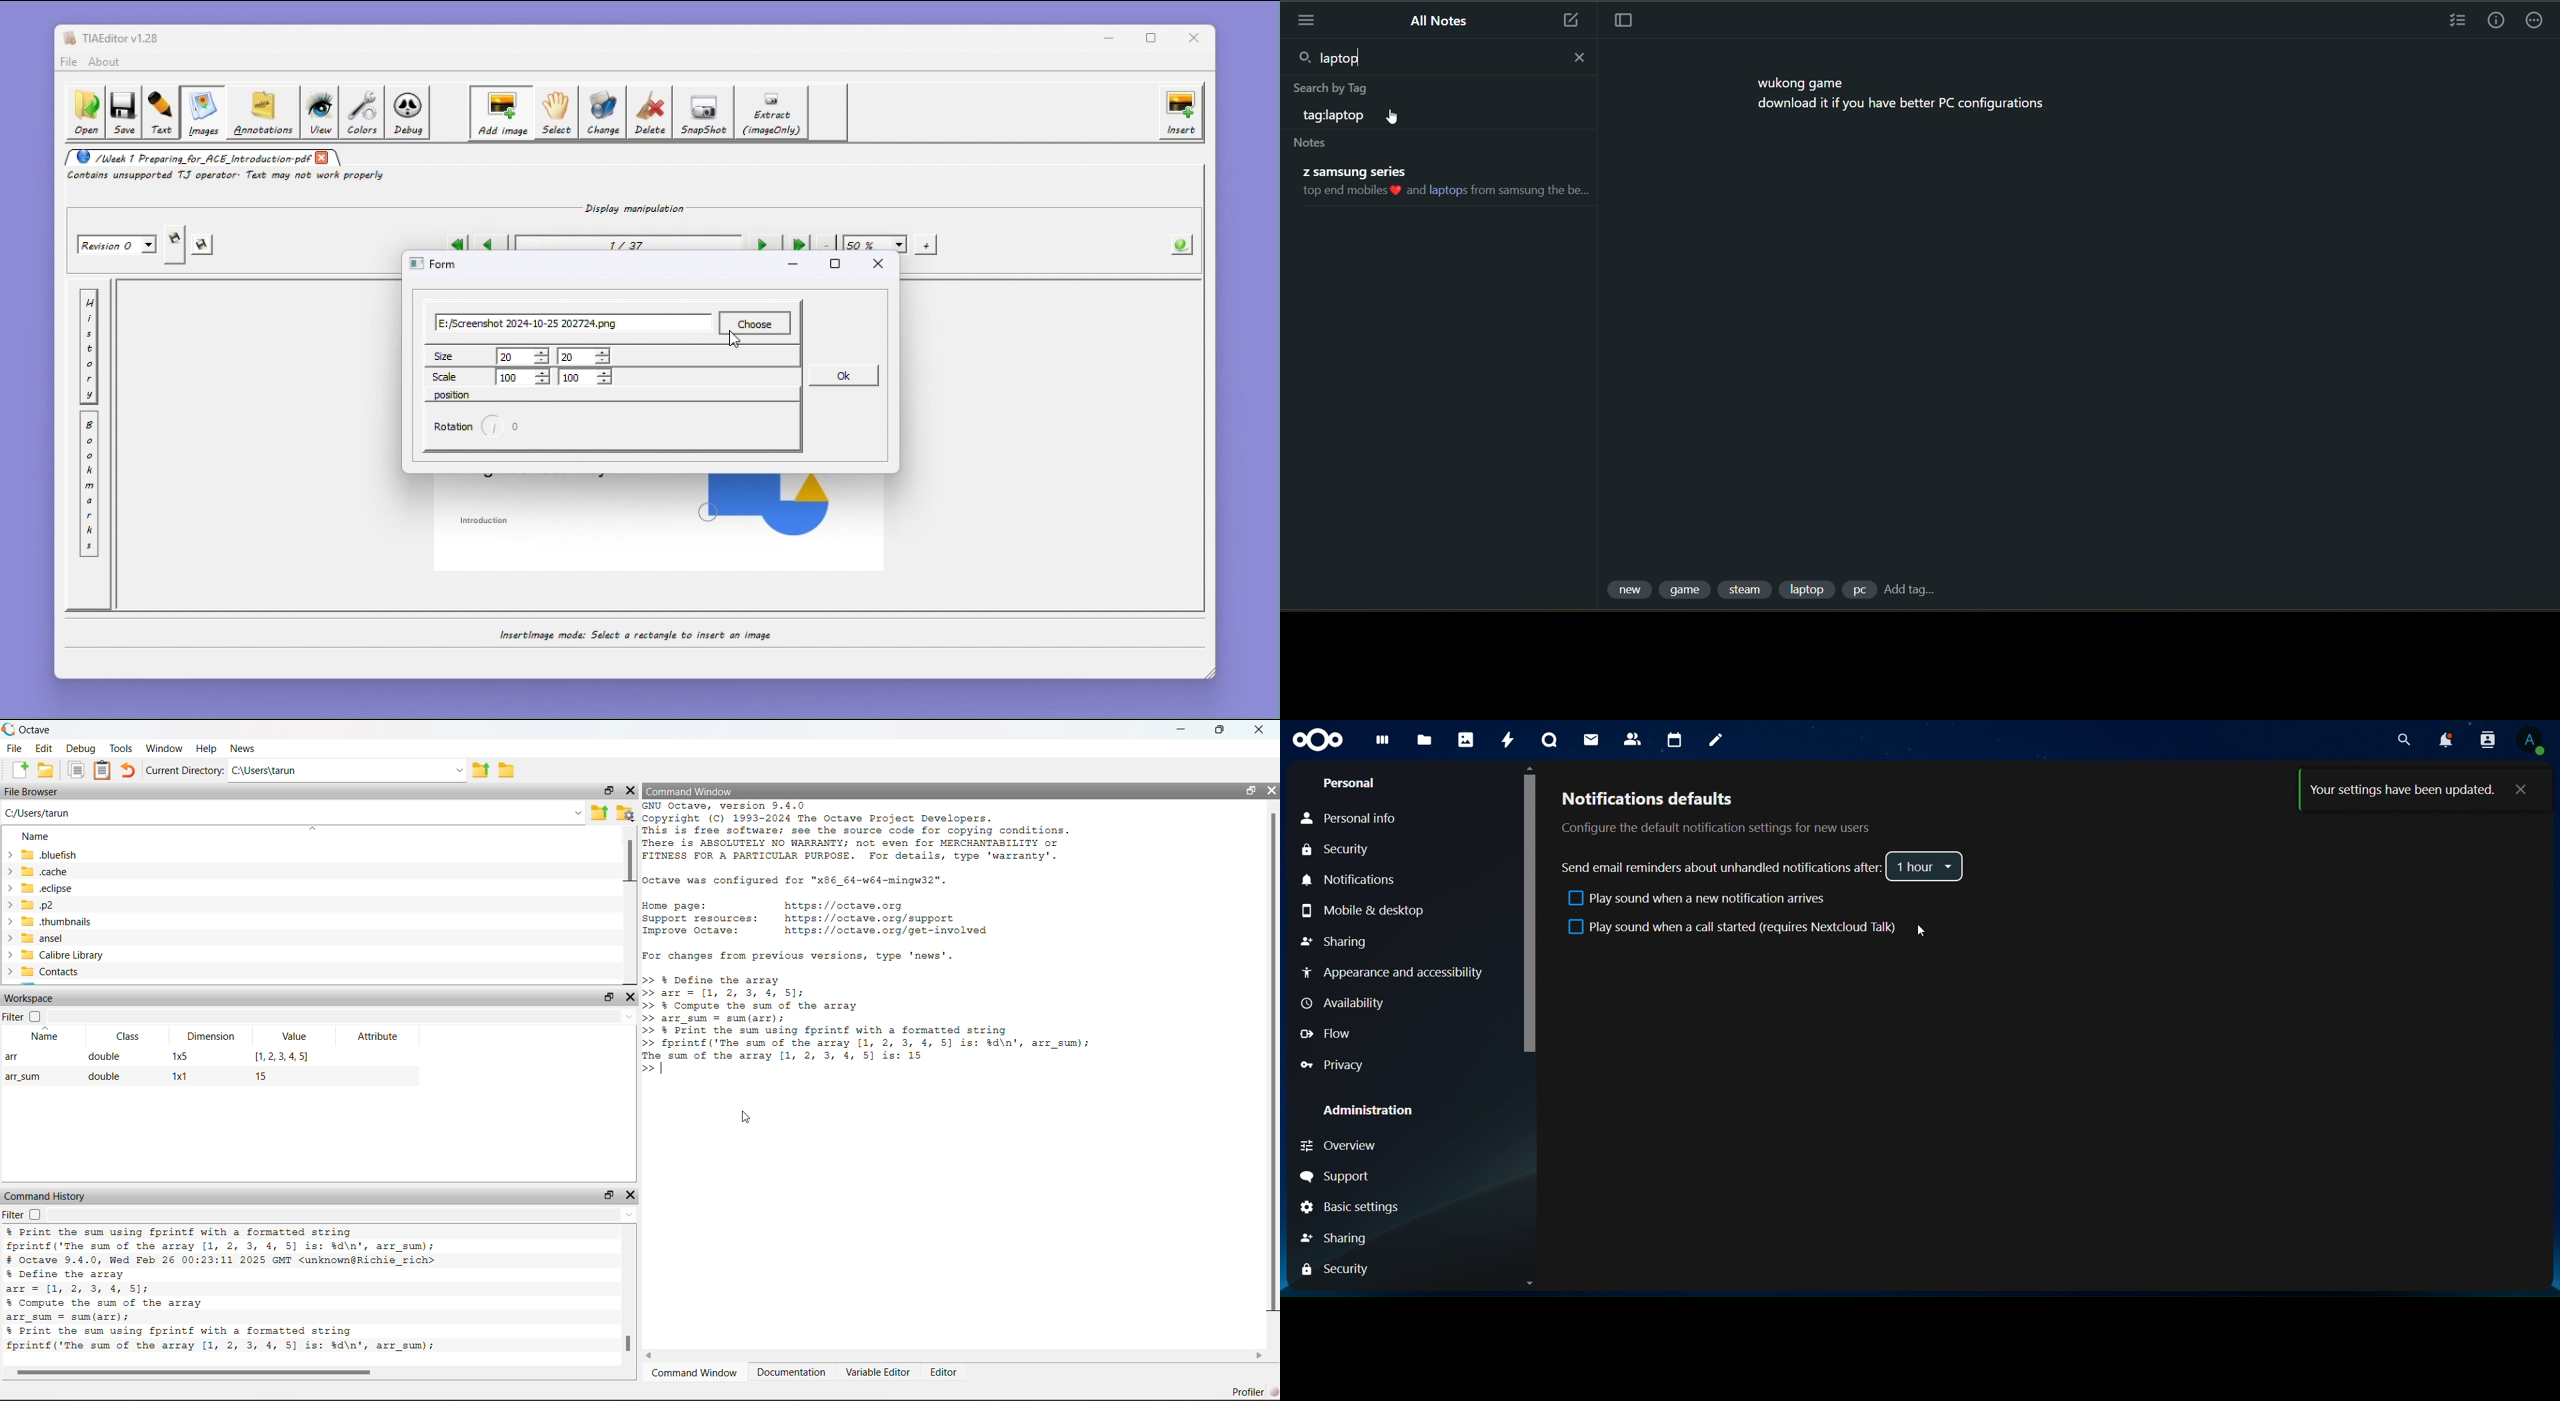 This screenshot has height=1428, width=2576. Describe the element at coordinates (1905, 96) in the screenshot. I see `data from current note` at that location.